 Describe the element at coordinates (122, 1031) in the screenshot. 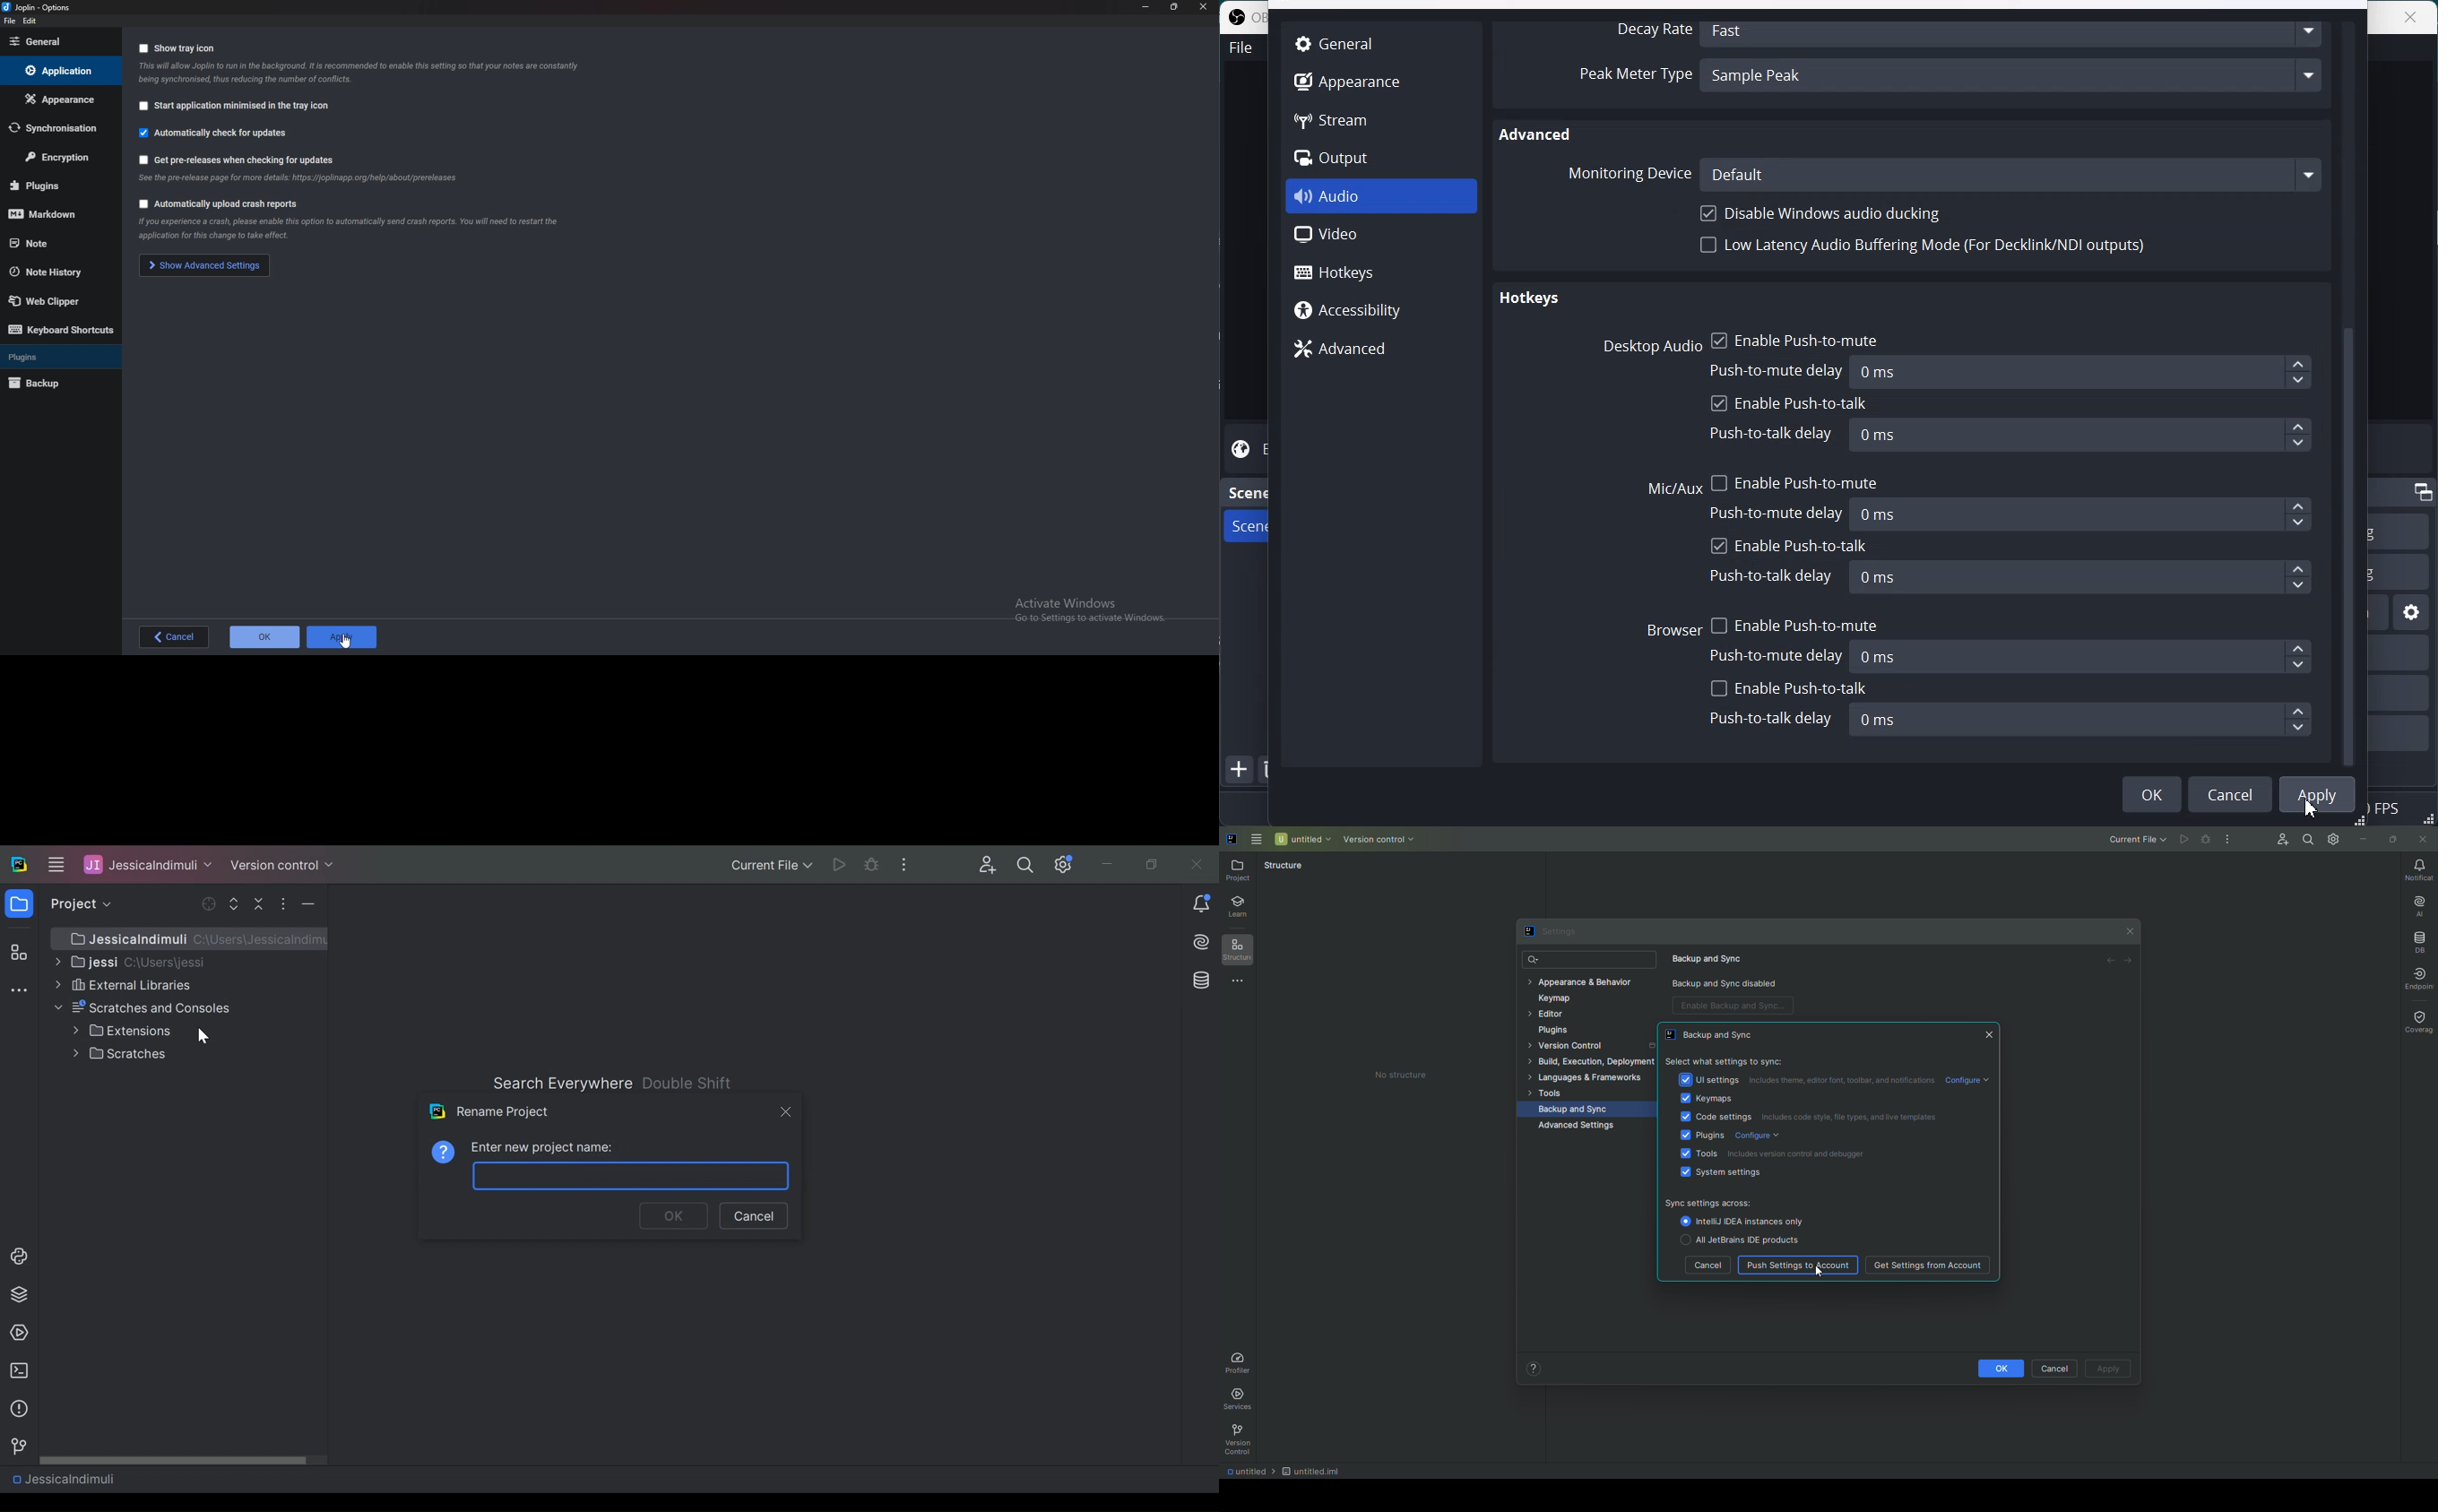

I see `Extensions` at that location.